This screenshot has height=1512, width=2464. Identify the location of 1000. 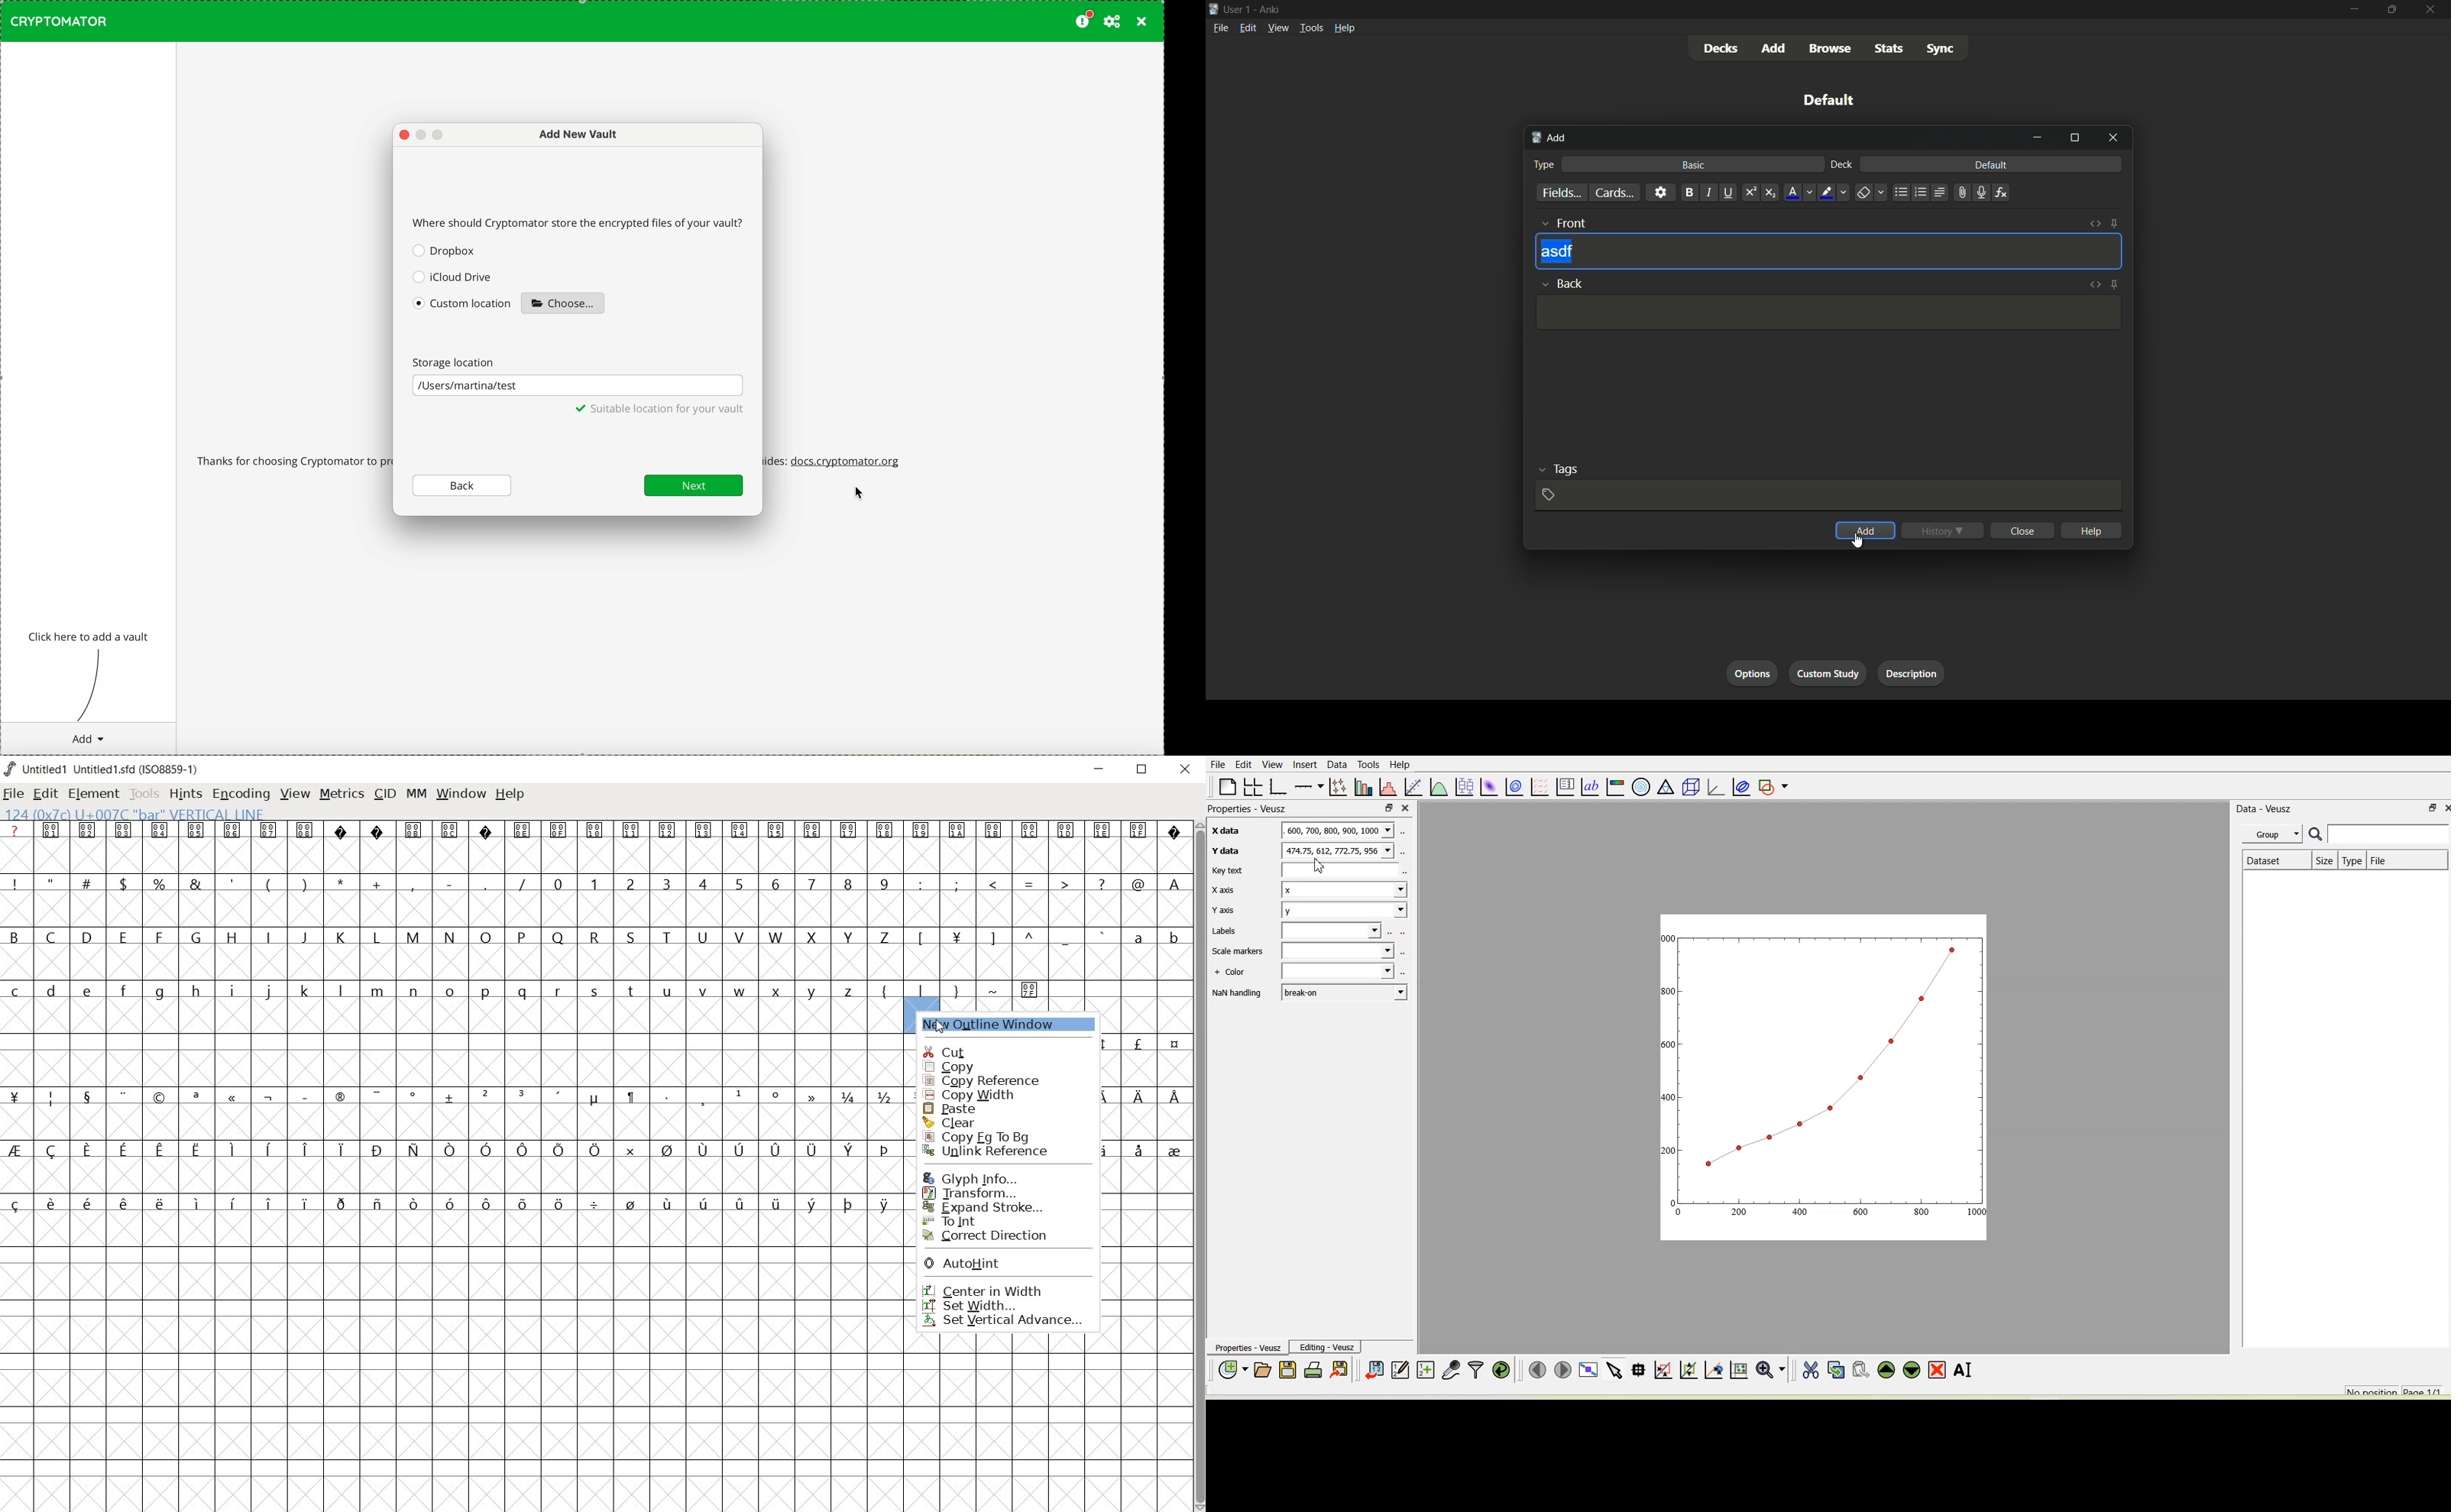
(1977, 1212).